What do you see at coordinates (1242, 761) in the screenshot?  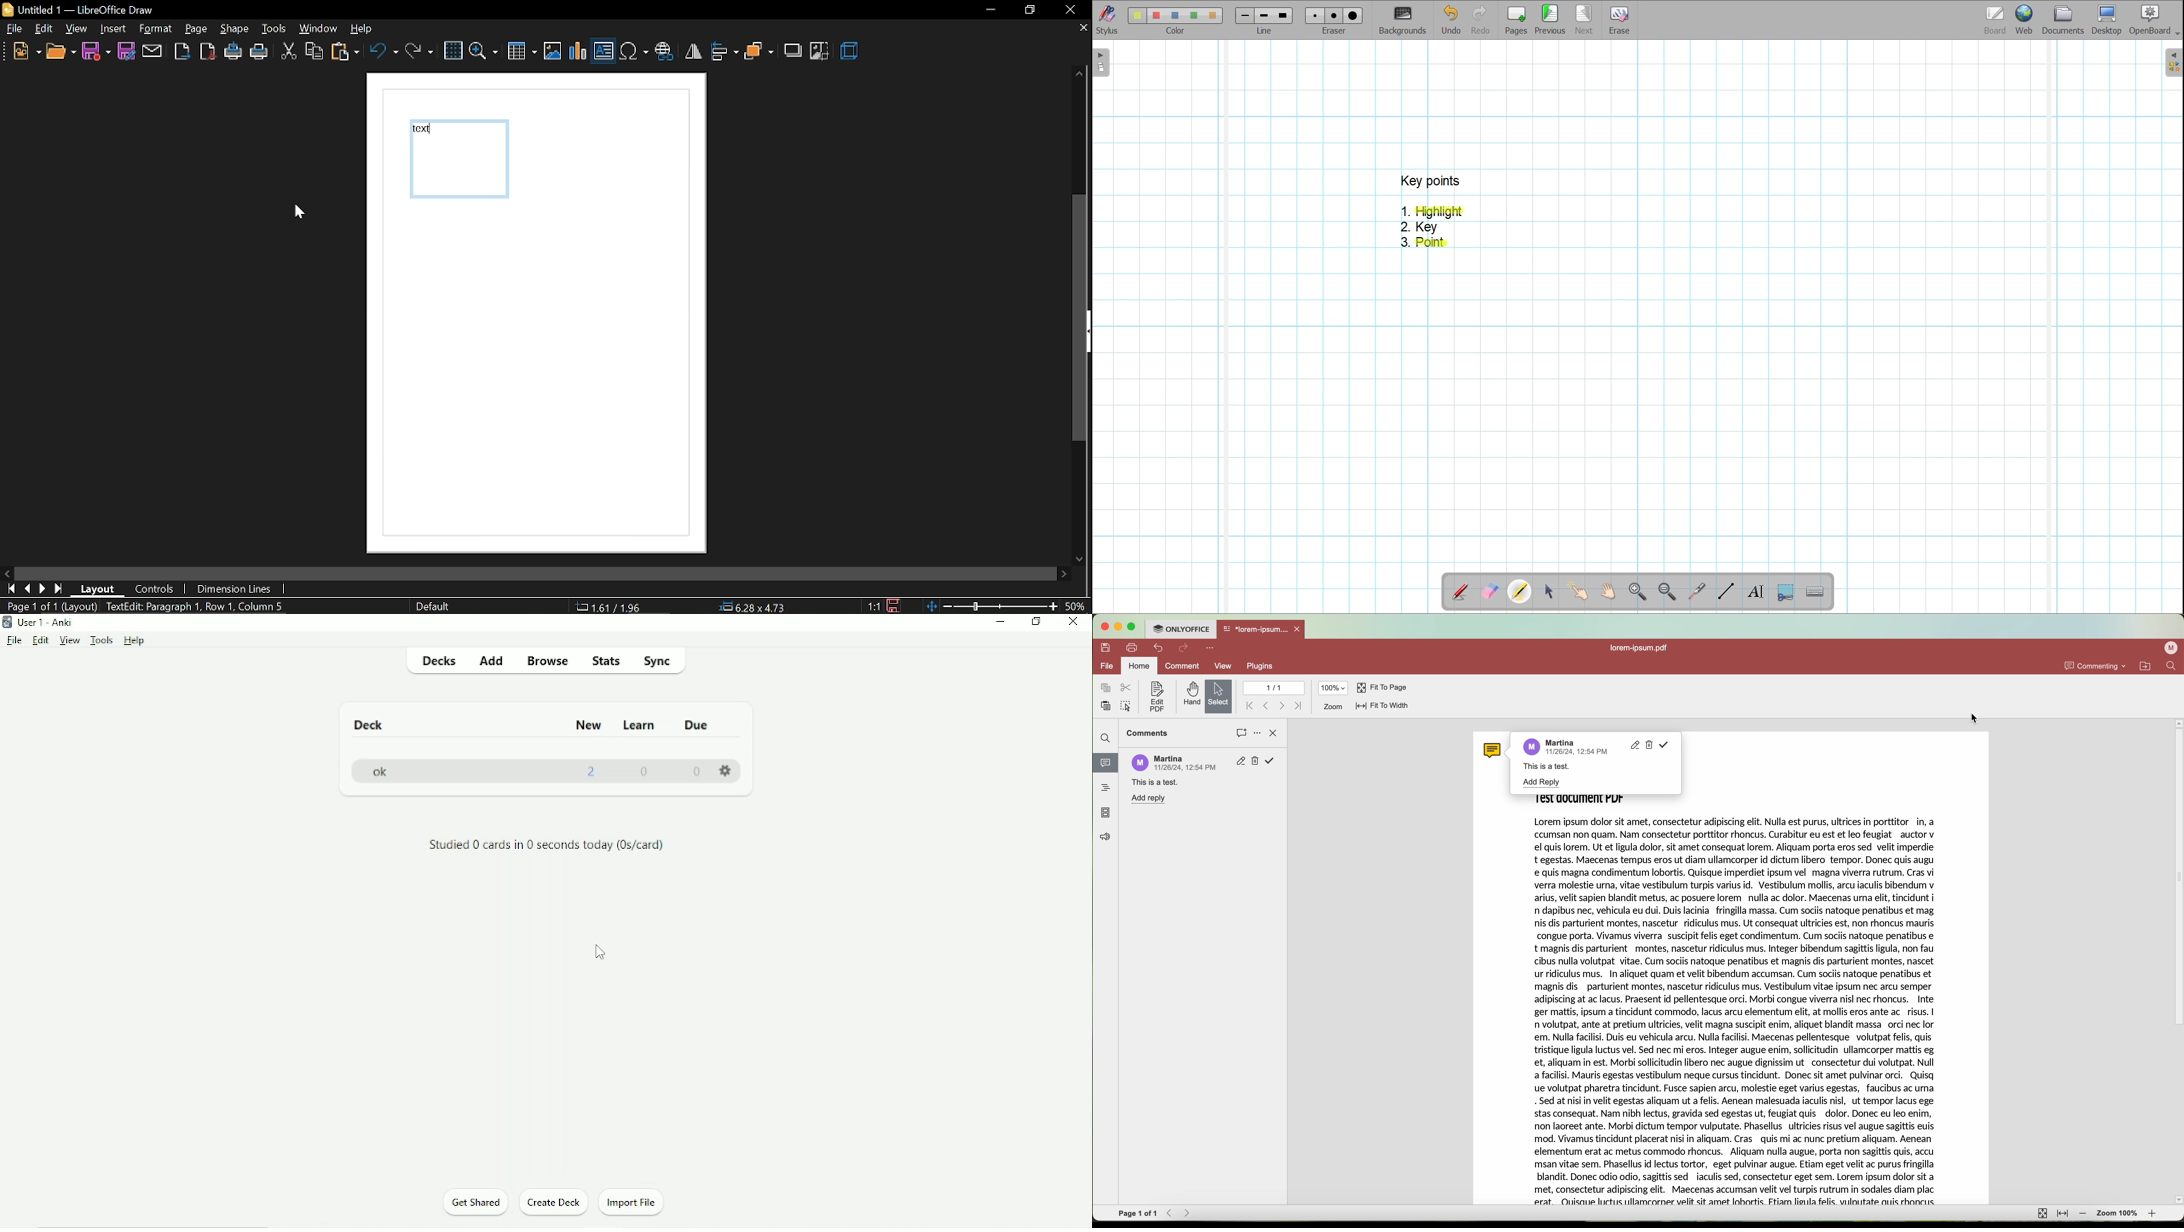 I see `edit` at bounding box center [1242, 761].